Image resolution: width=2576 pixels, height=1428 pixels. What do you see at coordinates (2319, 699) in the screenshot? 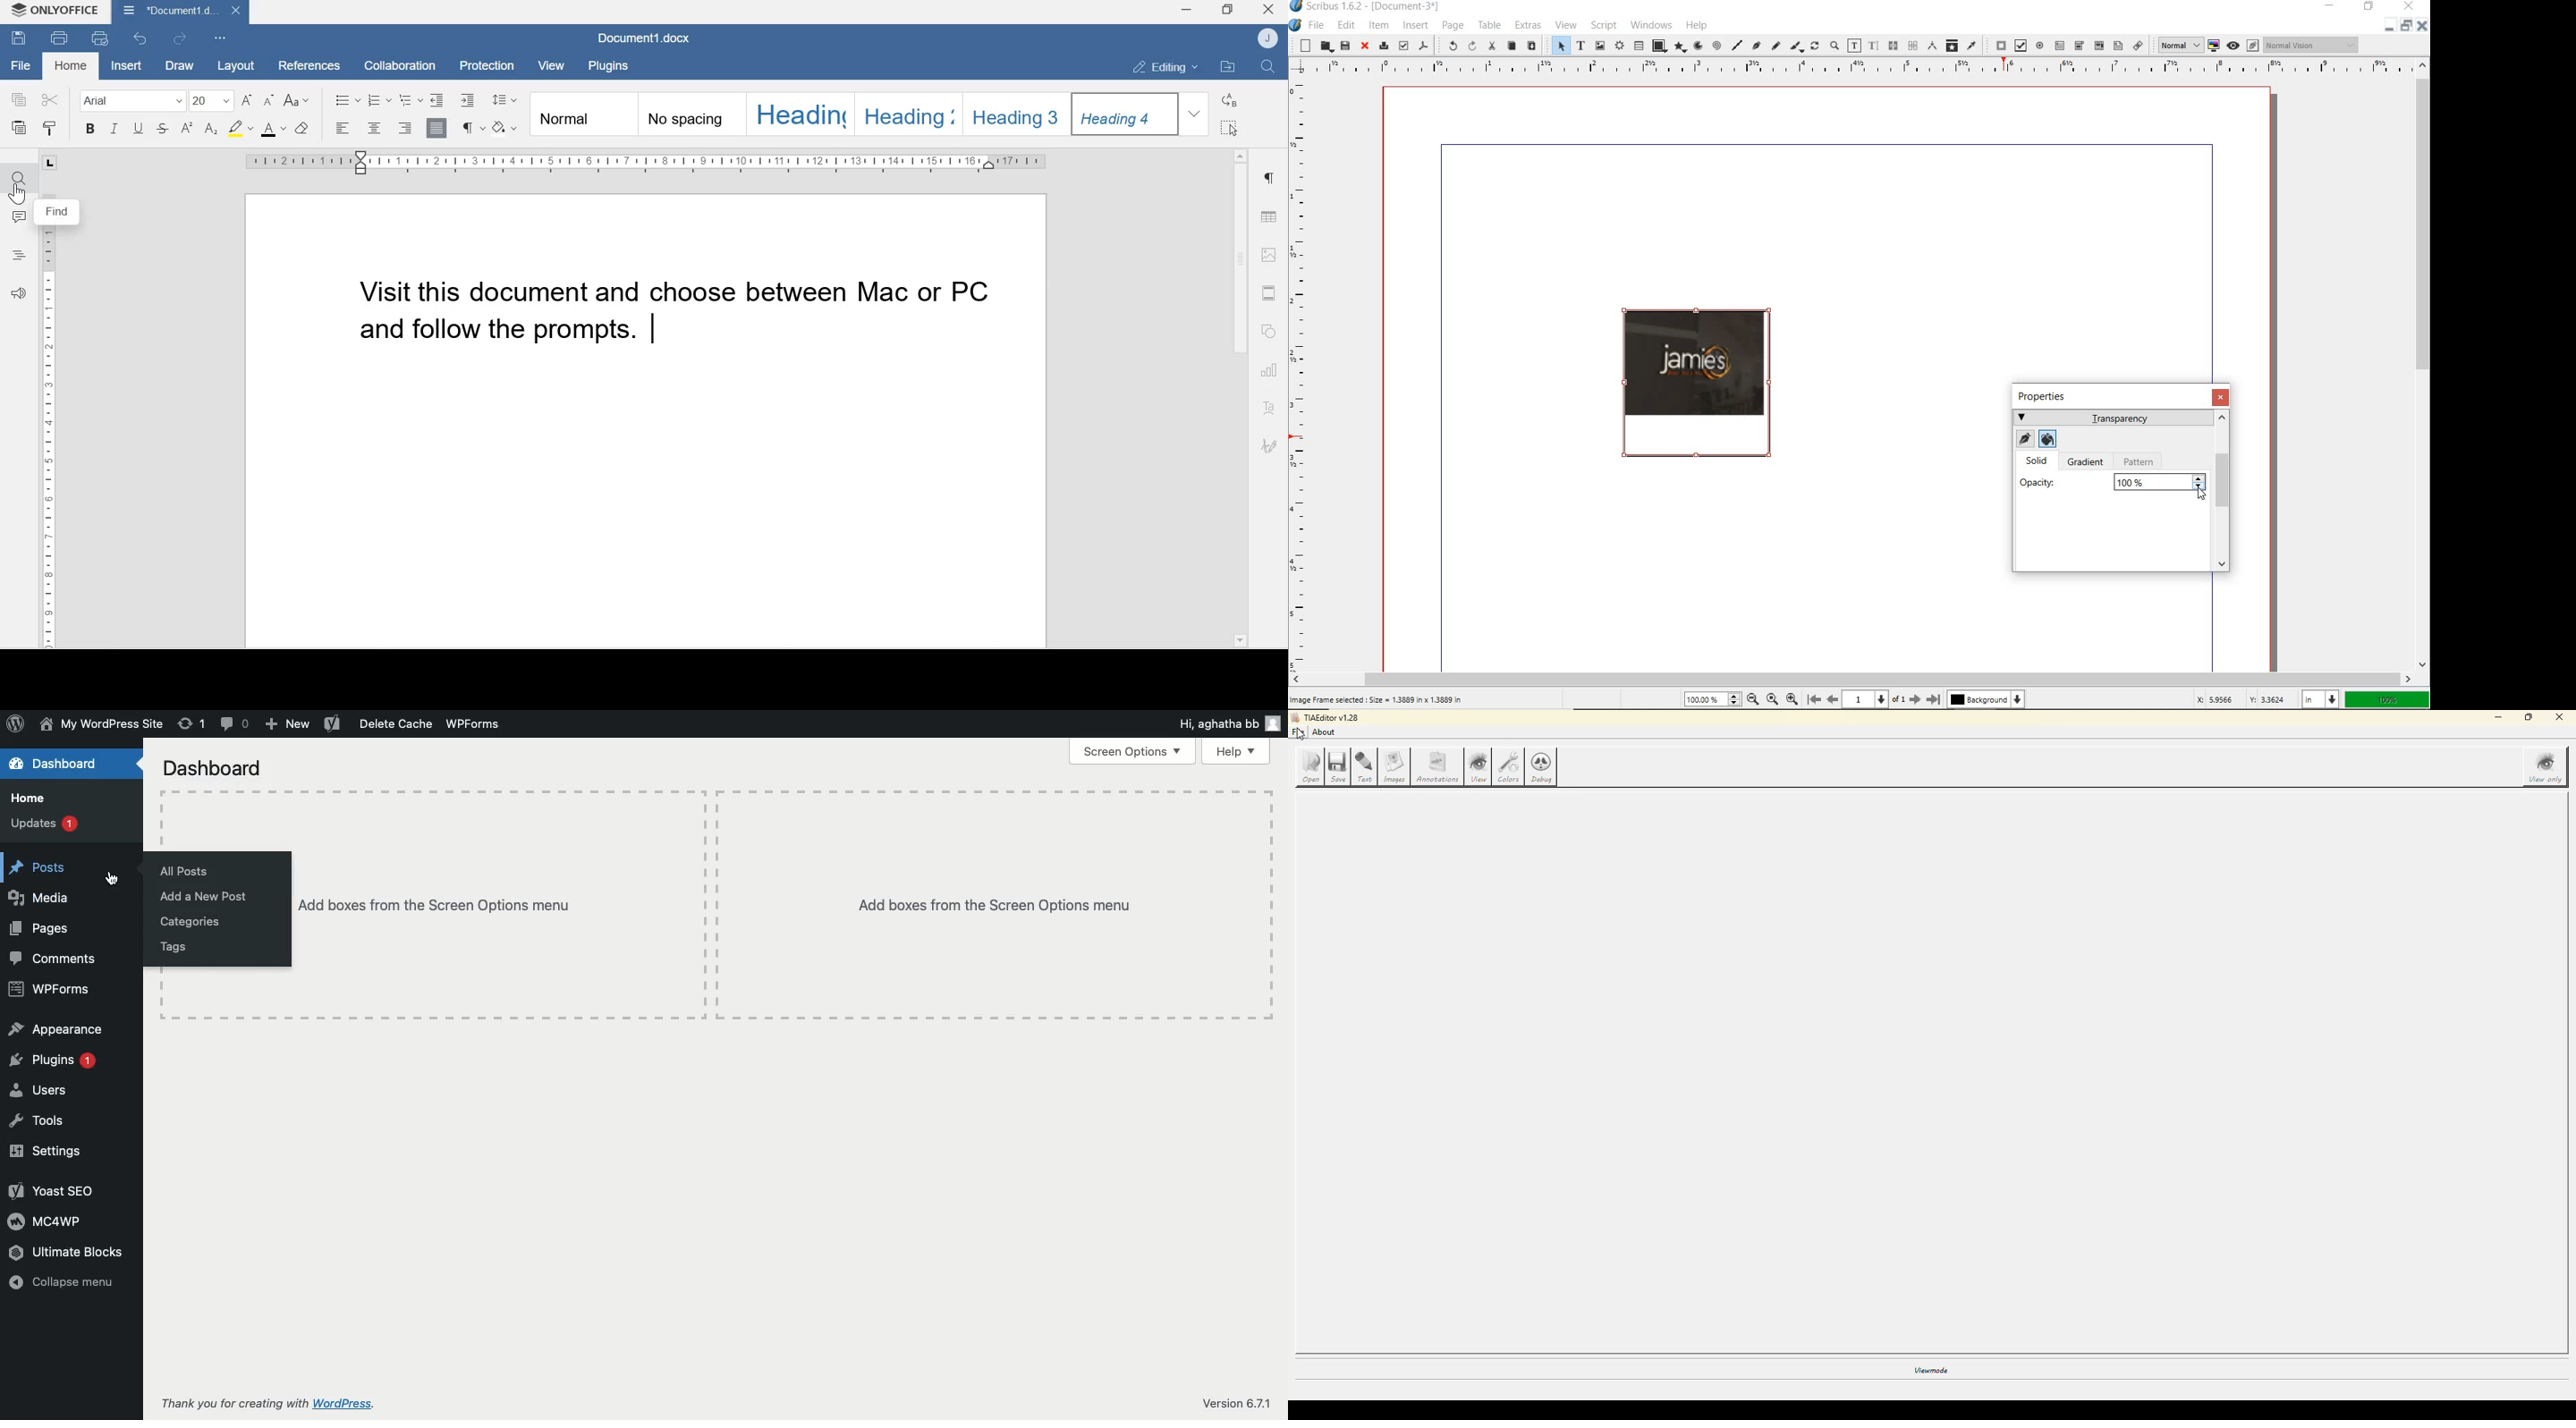
I see `select unit` at bounding box center [2319, 699].